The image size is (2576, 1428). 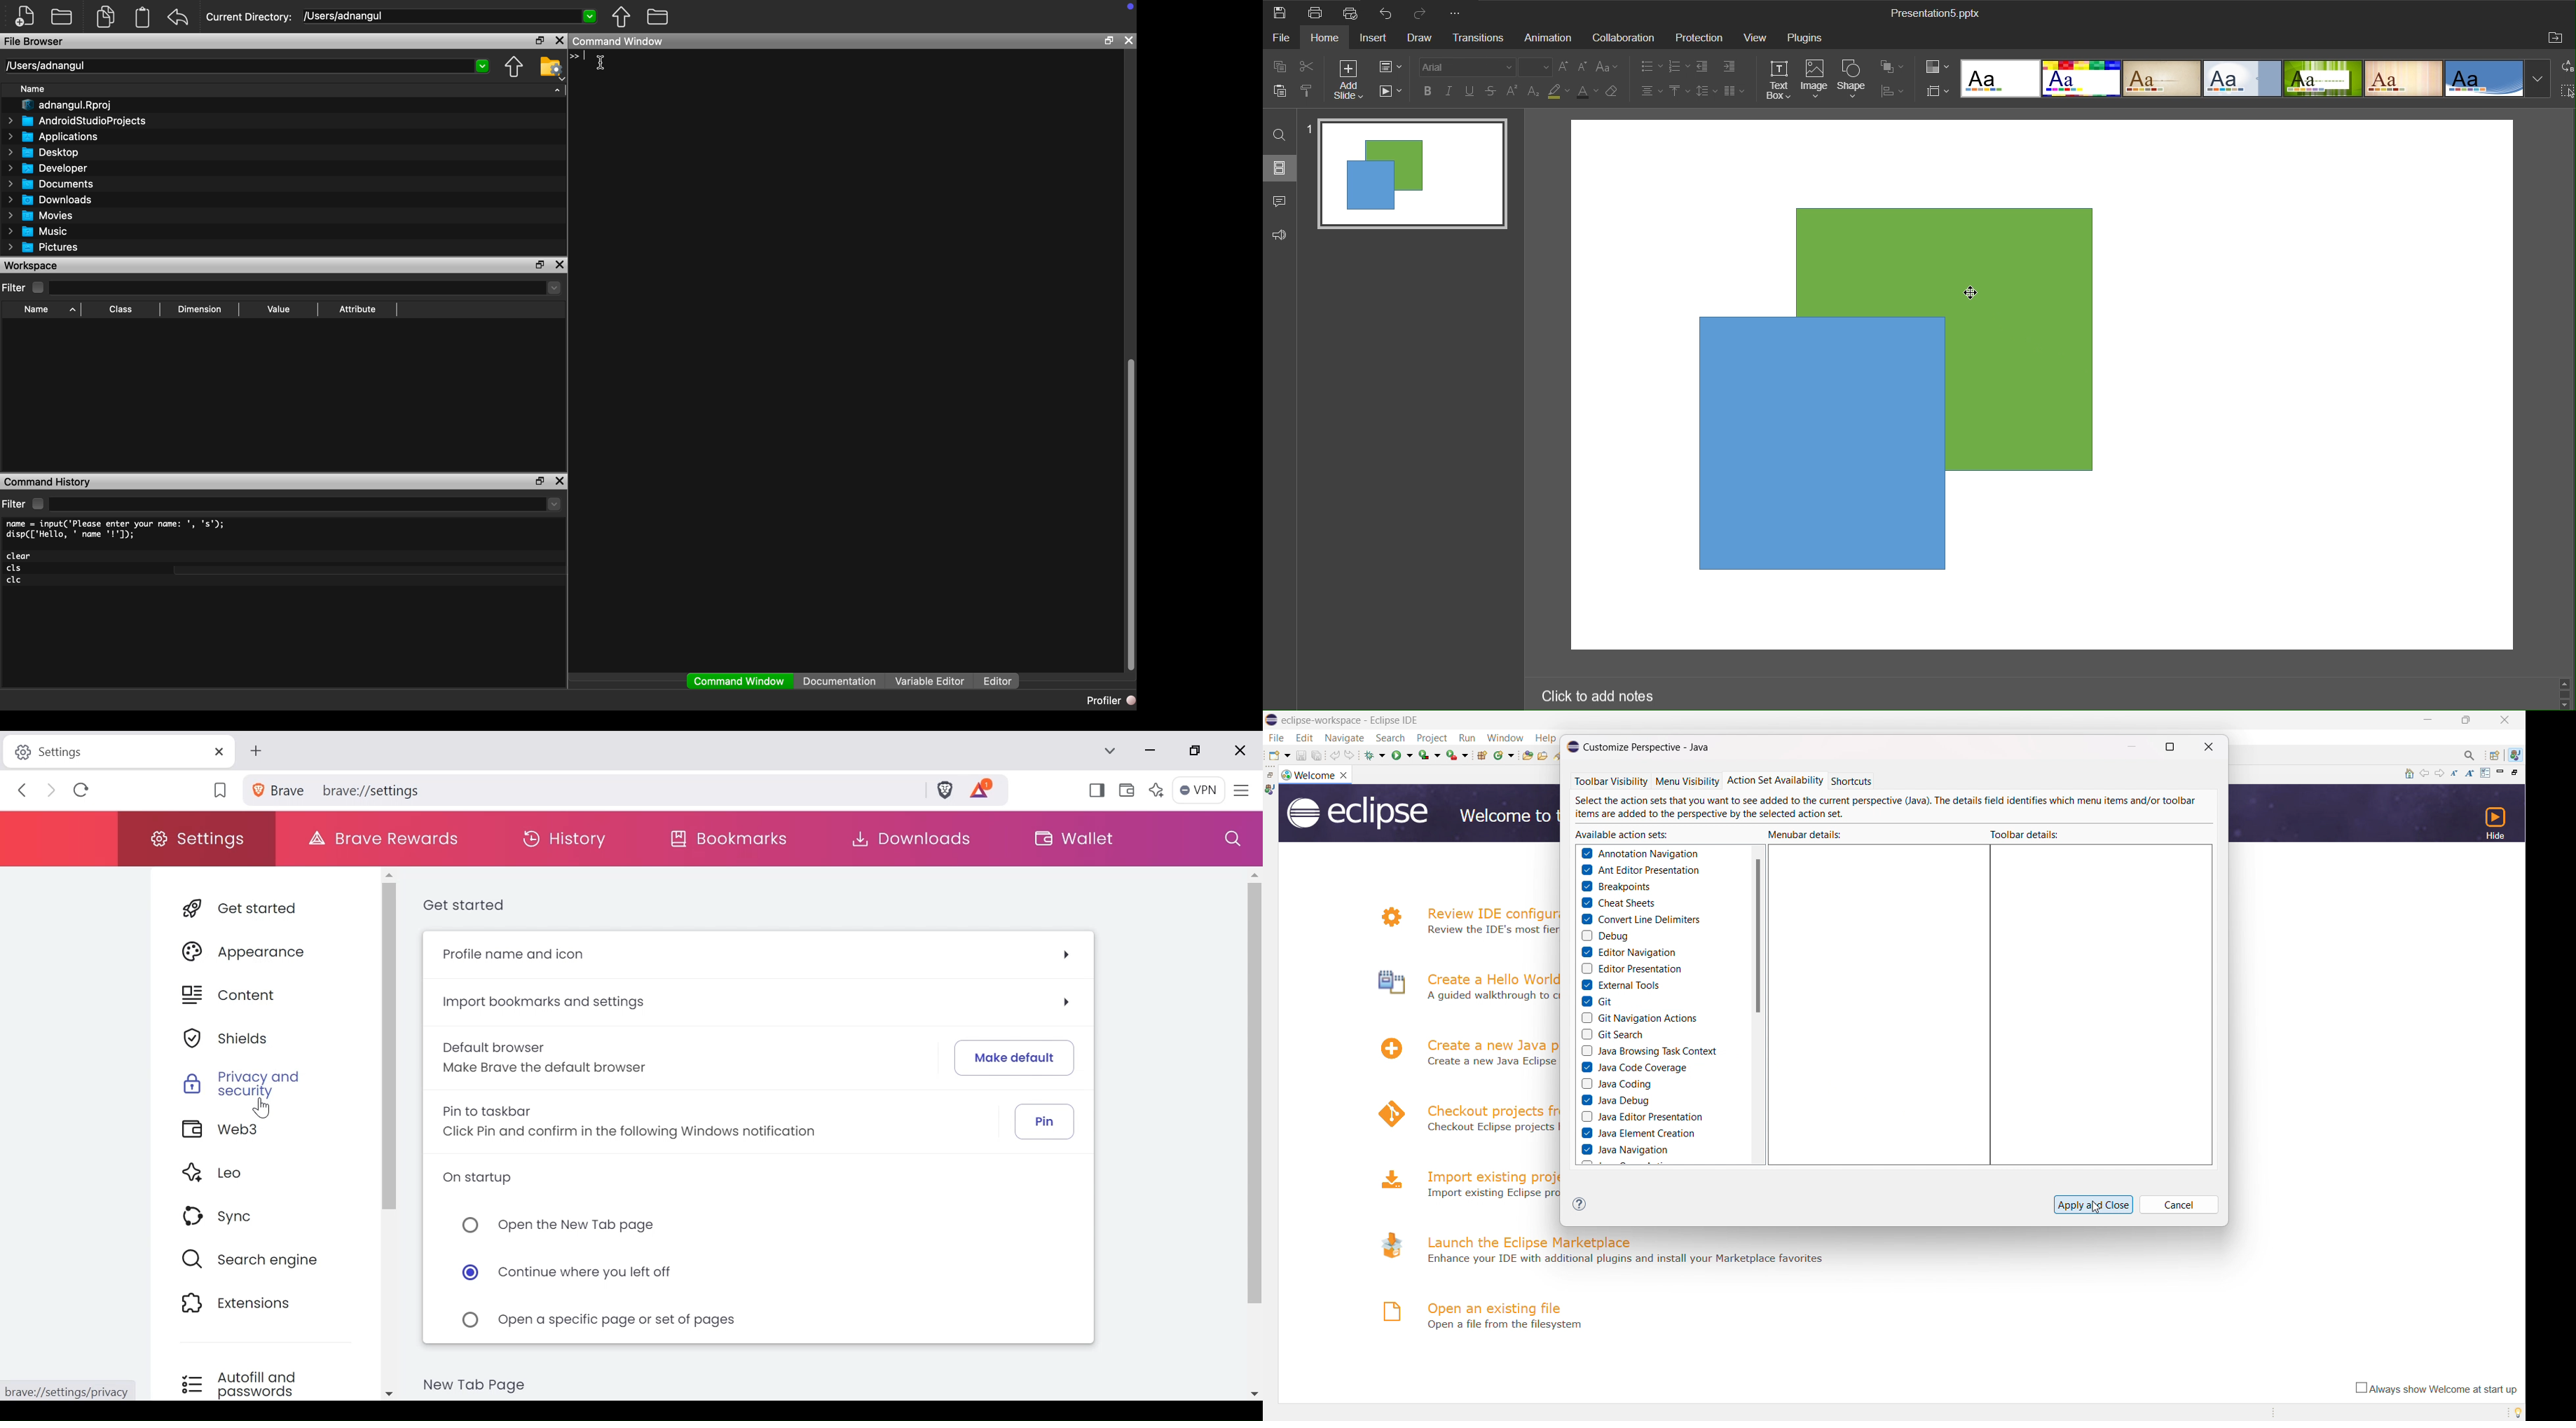 I want to click on Font Settings, so click(x=1486, y=69).